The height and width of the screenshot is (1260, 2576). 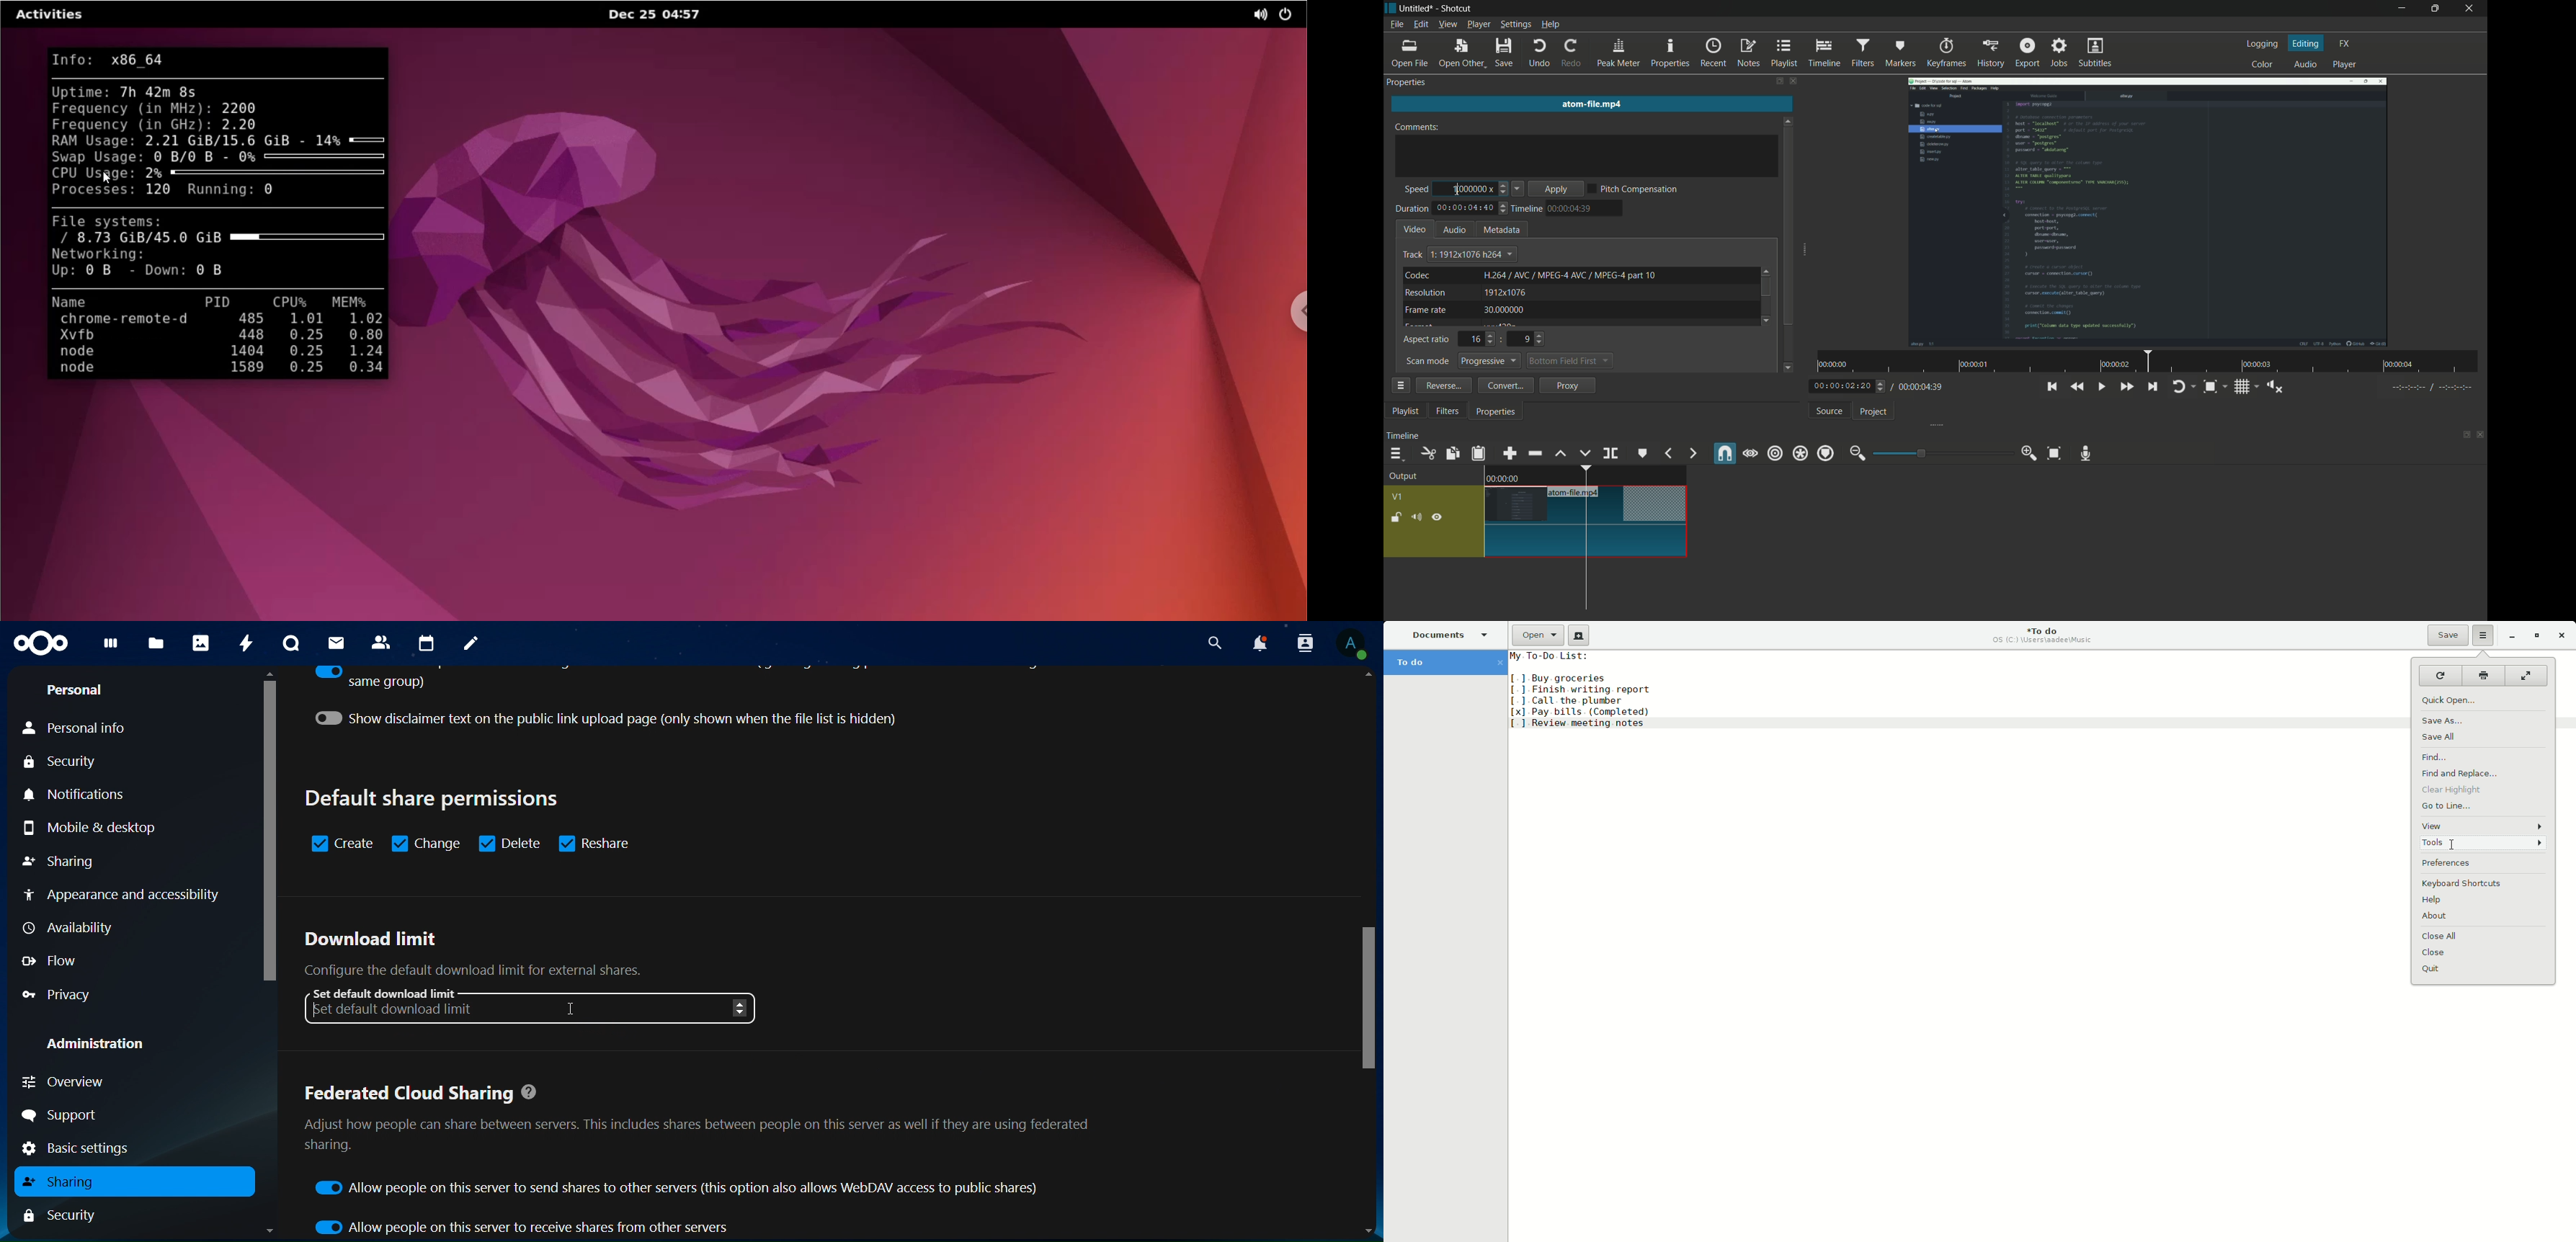 What do you see at coordinates (472, 645) in the screenshot?
I see `notes` at bounding box center [472, 645].